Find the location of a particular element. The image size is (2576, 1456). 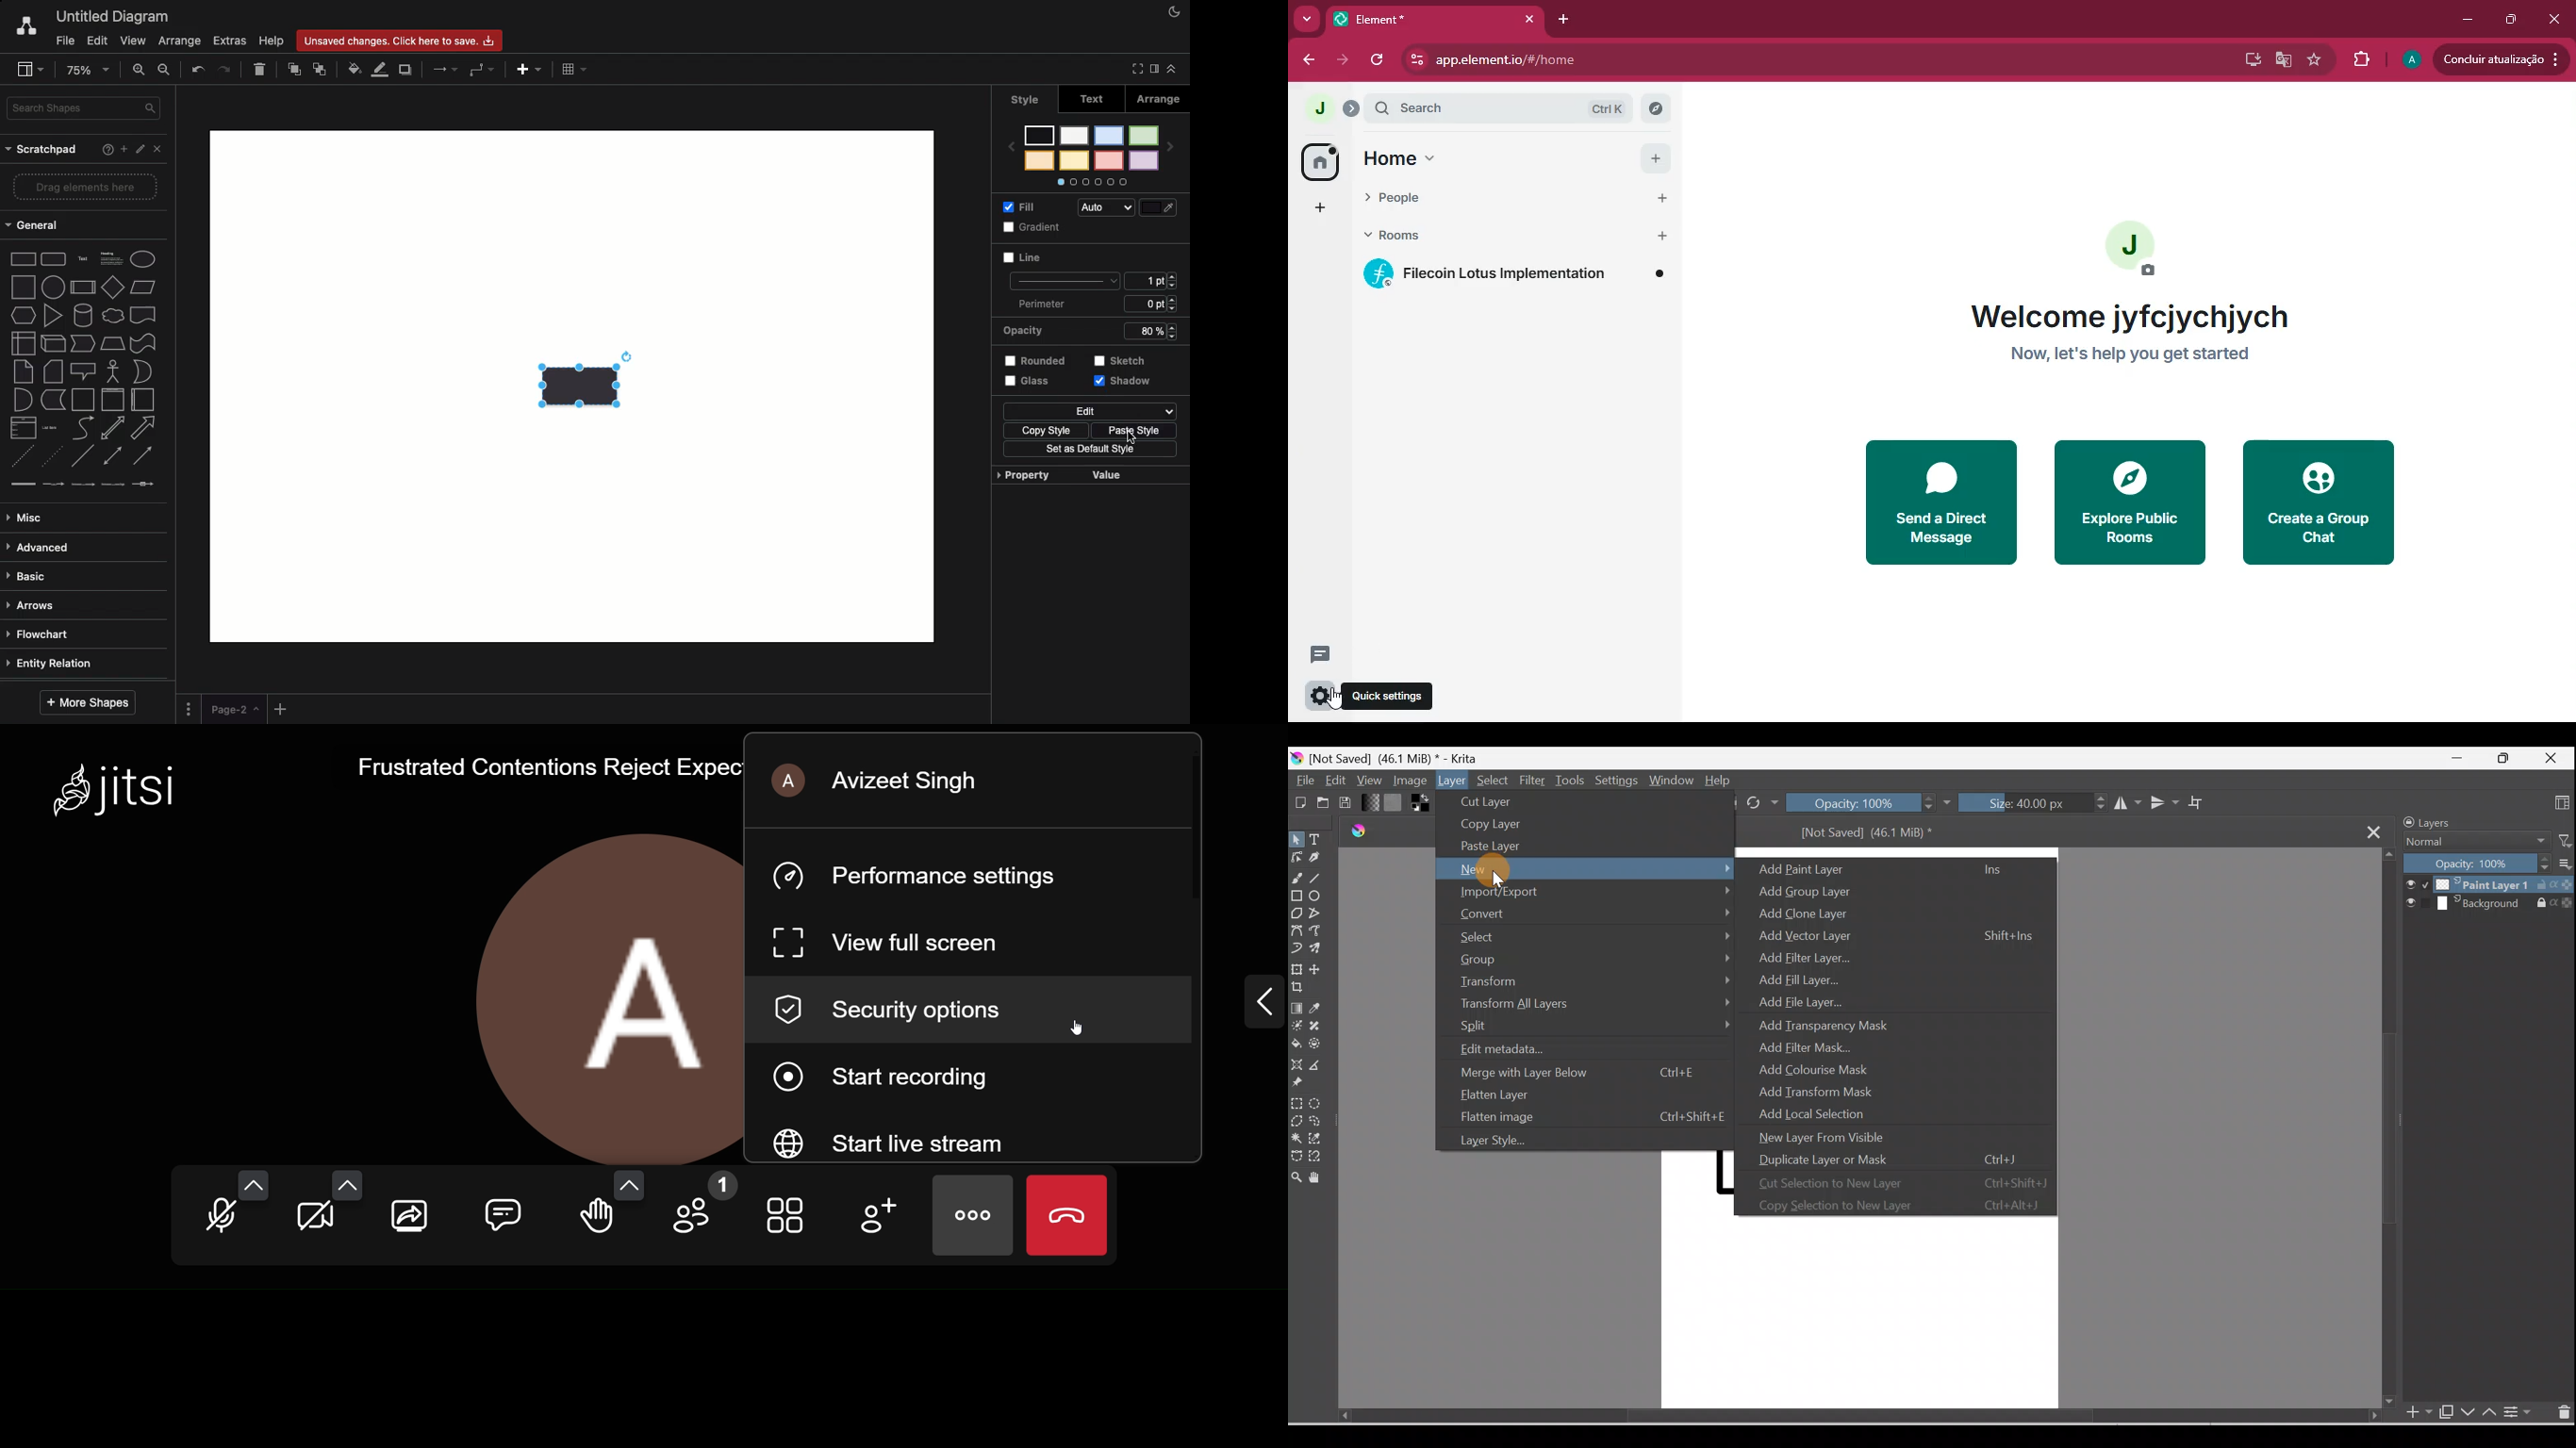

Freehand path tool is located at coordinates (1322, 933).